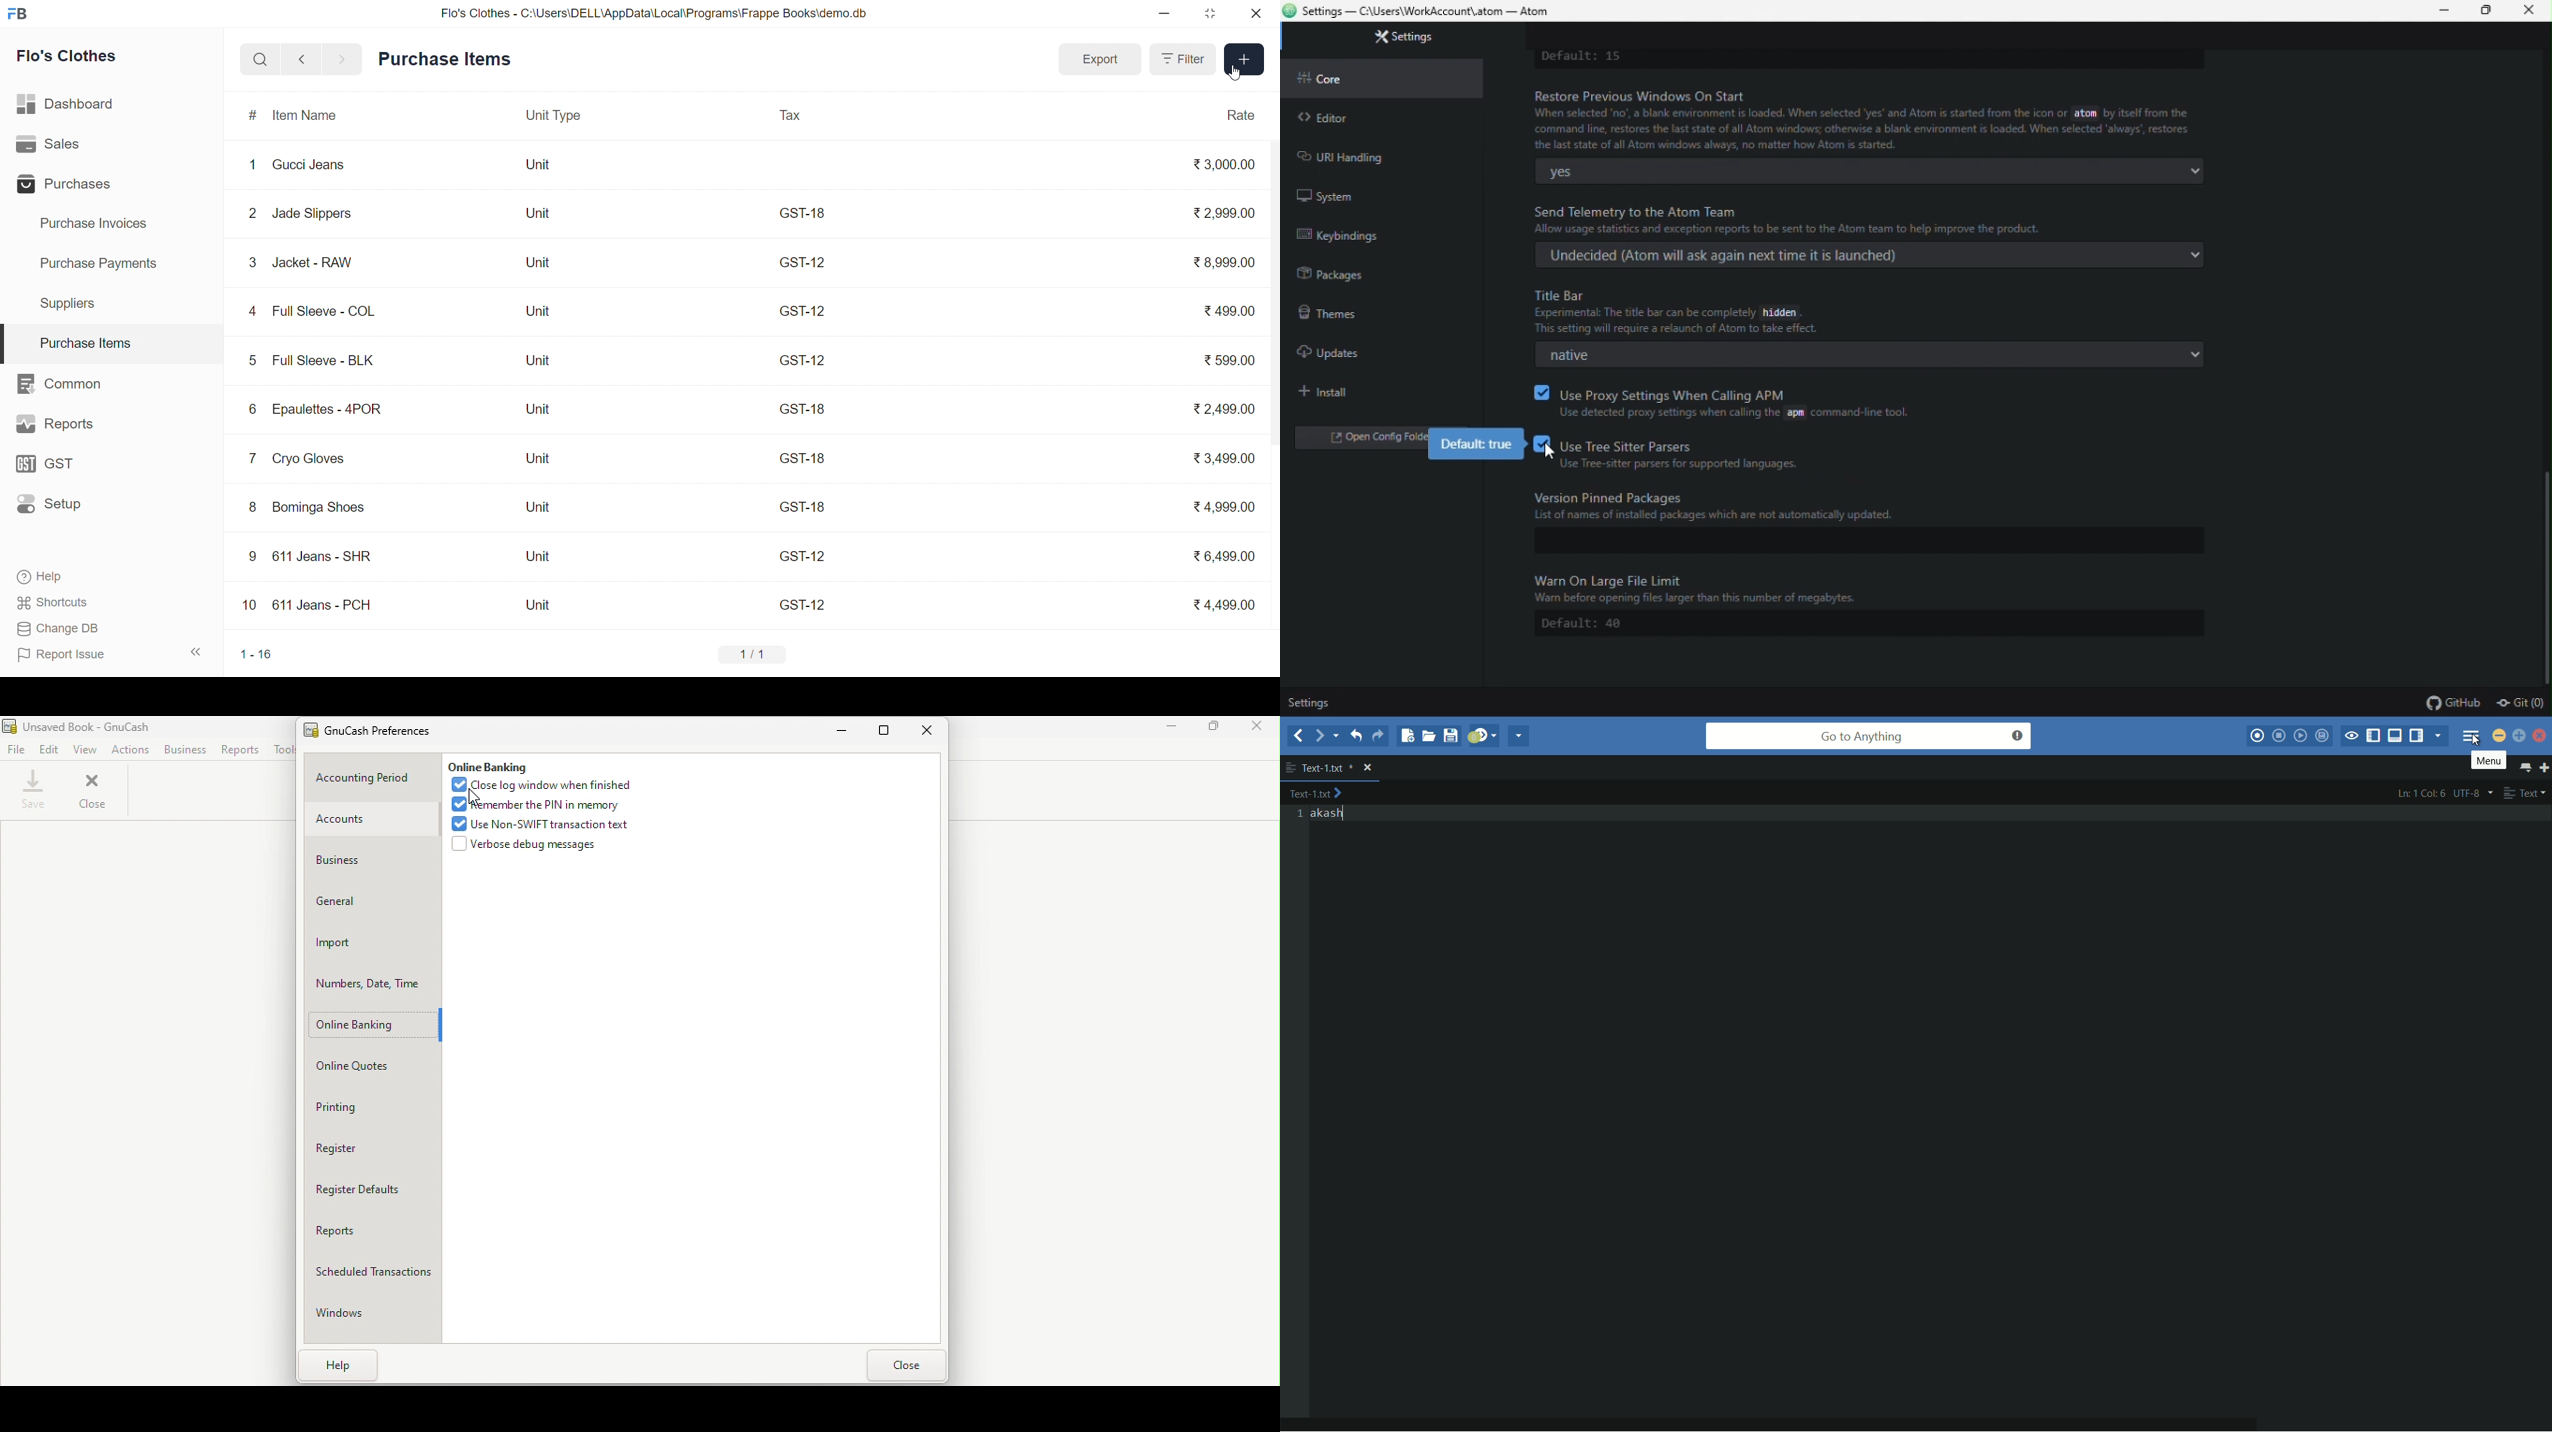 This screenshot has width=2576, height=1456. Describe the element at coordinates (112, 339) in the screenshot. I see `Purchase Items` at that location.